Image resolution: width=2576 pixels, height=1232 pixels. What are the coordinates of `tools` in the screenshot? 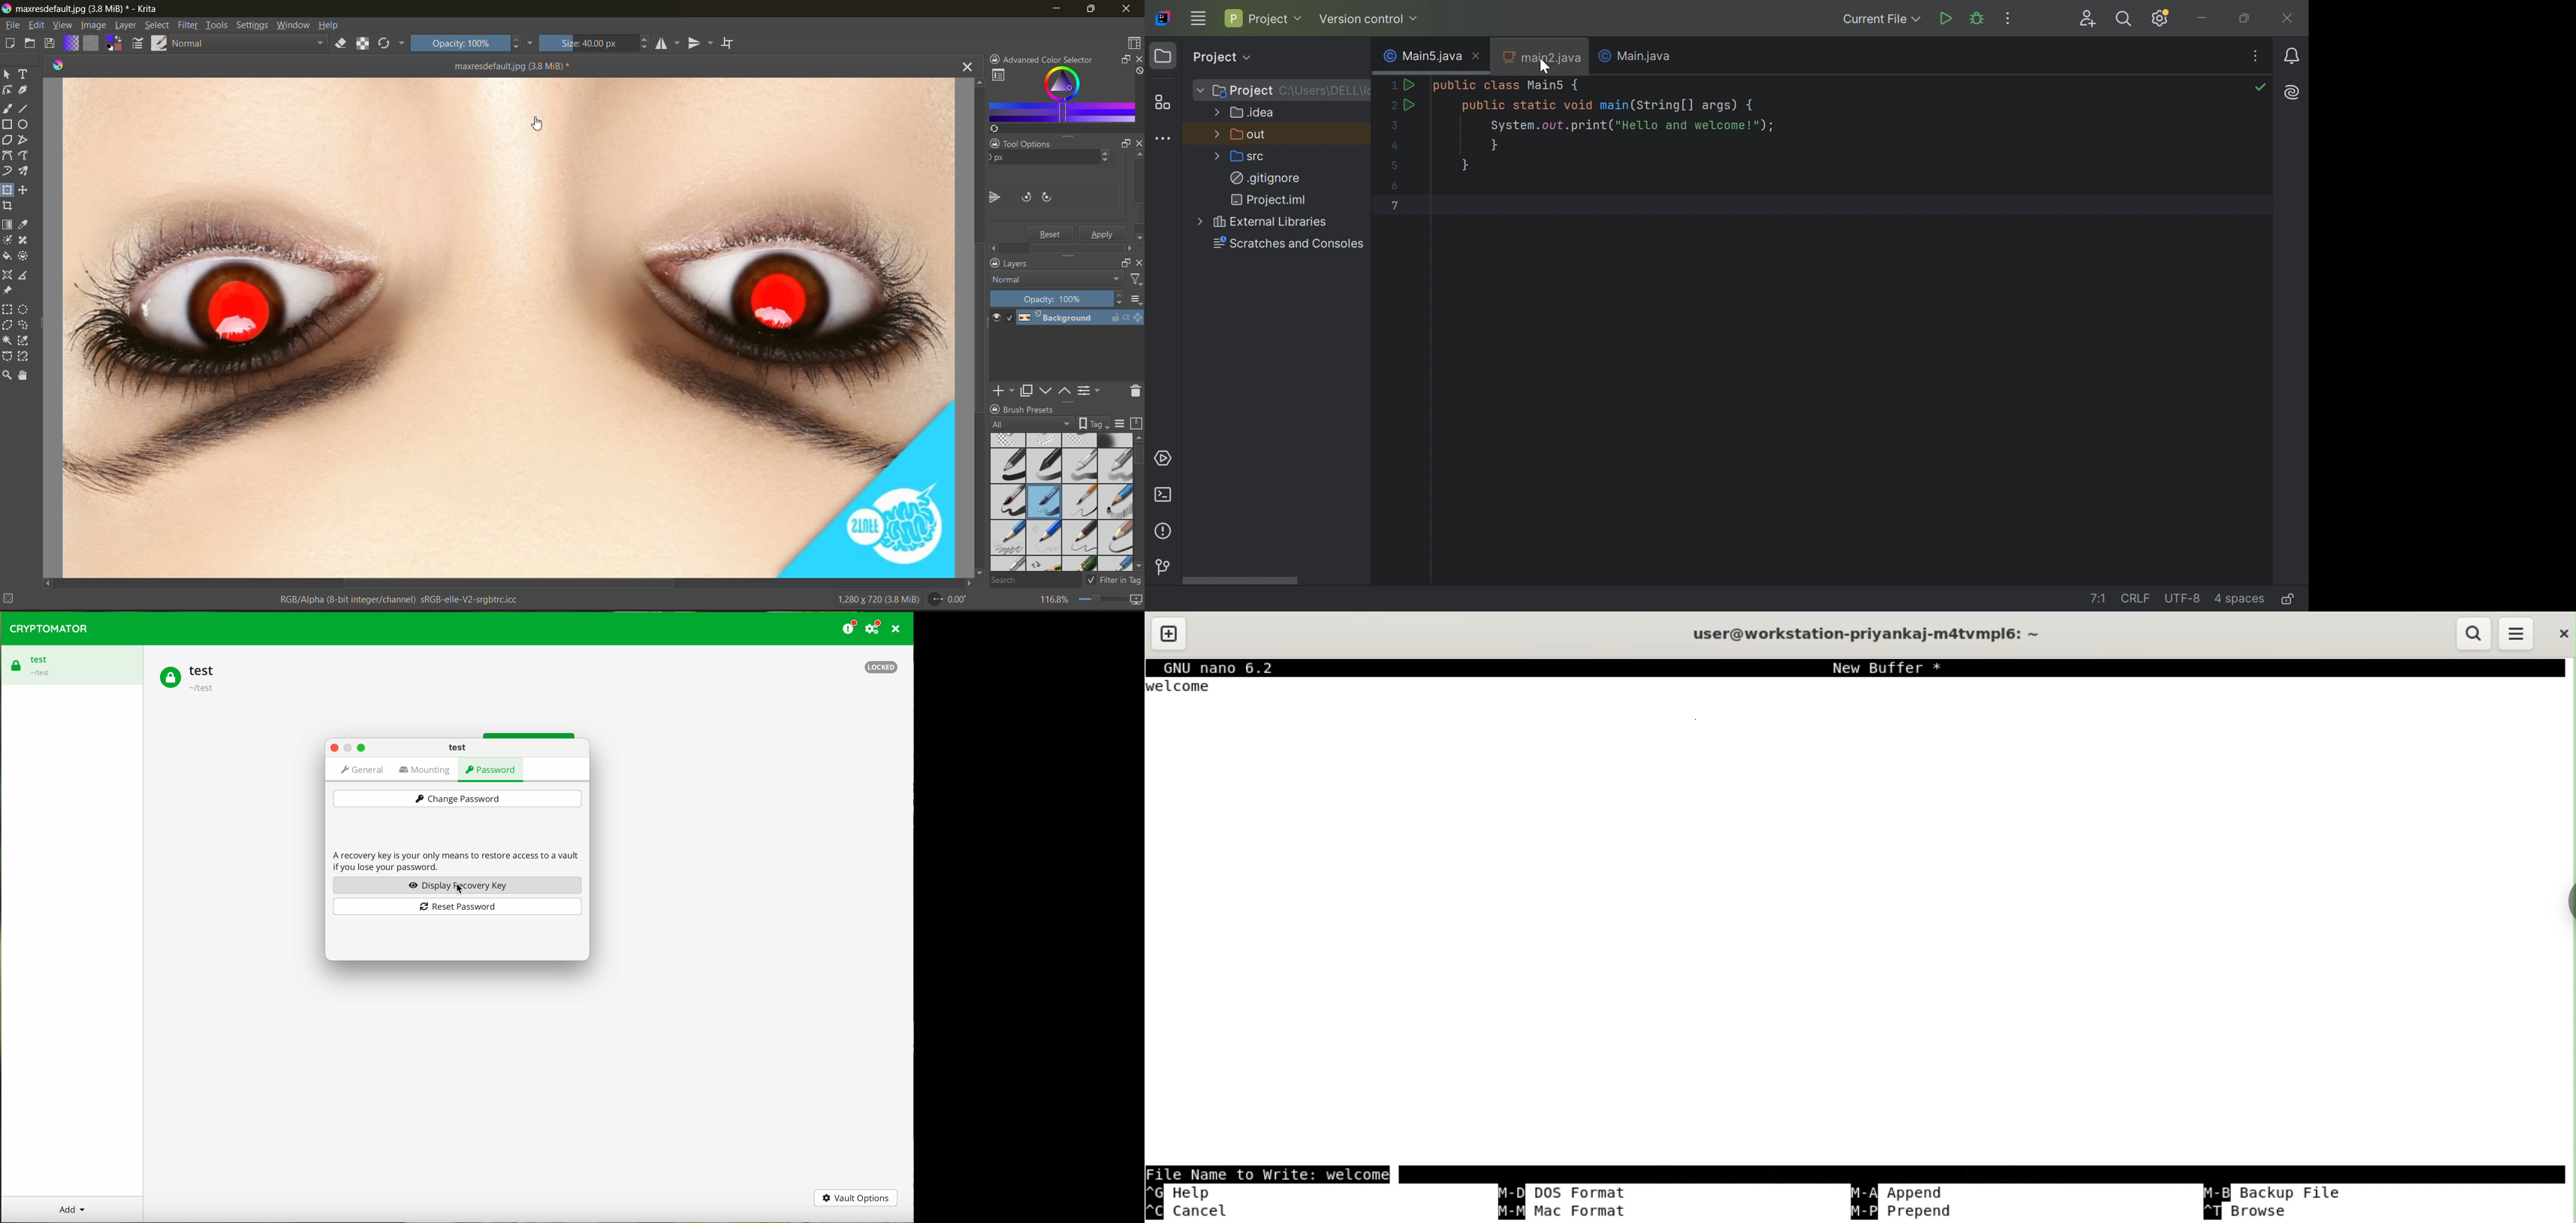 It's located at (219, 25).